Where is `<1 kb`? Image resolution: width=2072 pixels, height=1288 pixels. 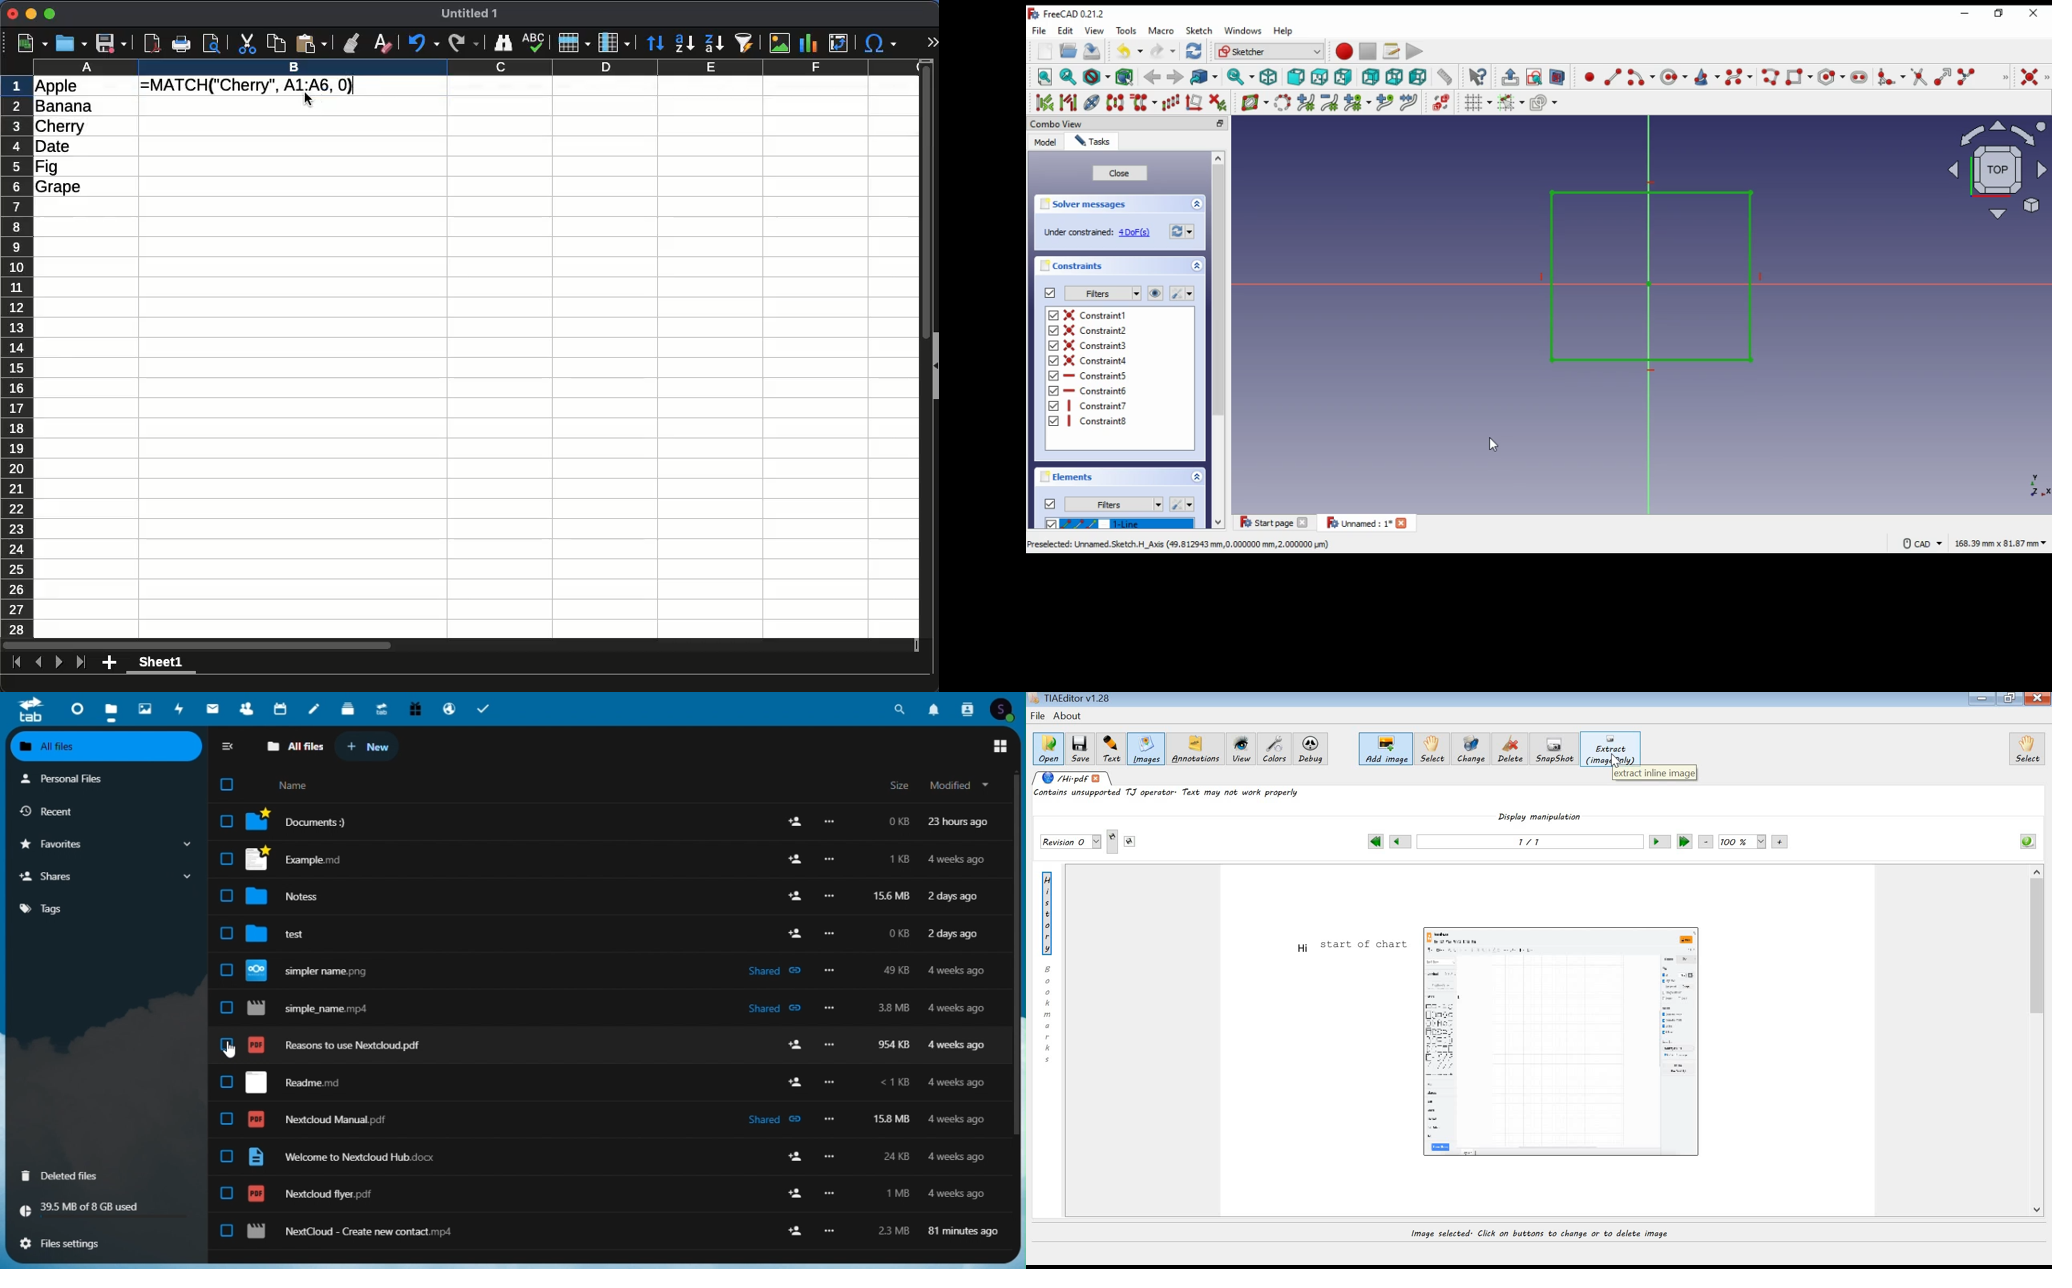
<1 kb is located at coordinates (895, 1084).